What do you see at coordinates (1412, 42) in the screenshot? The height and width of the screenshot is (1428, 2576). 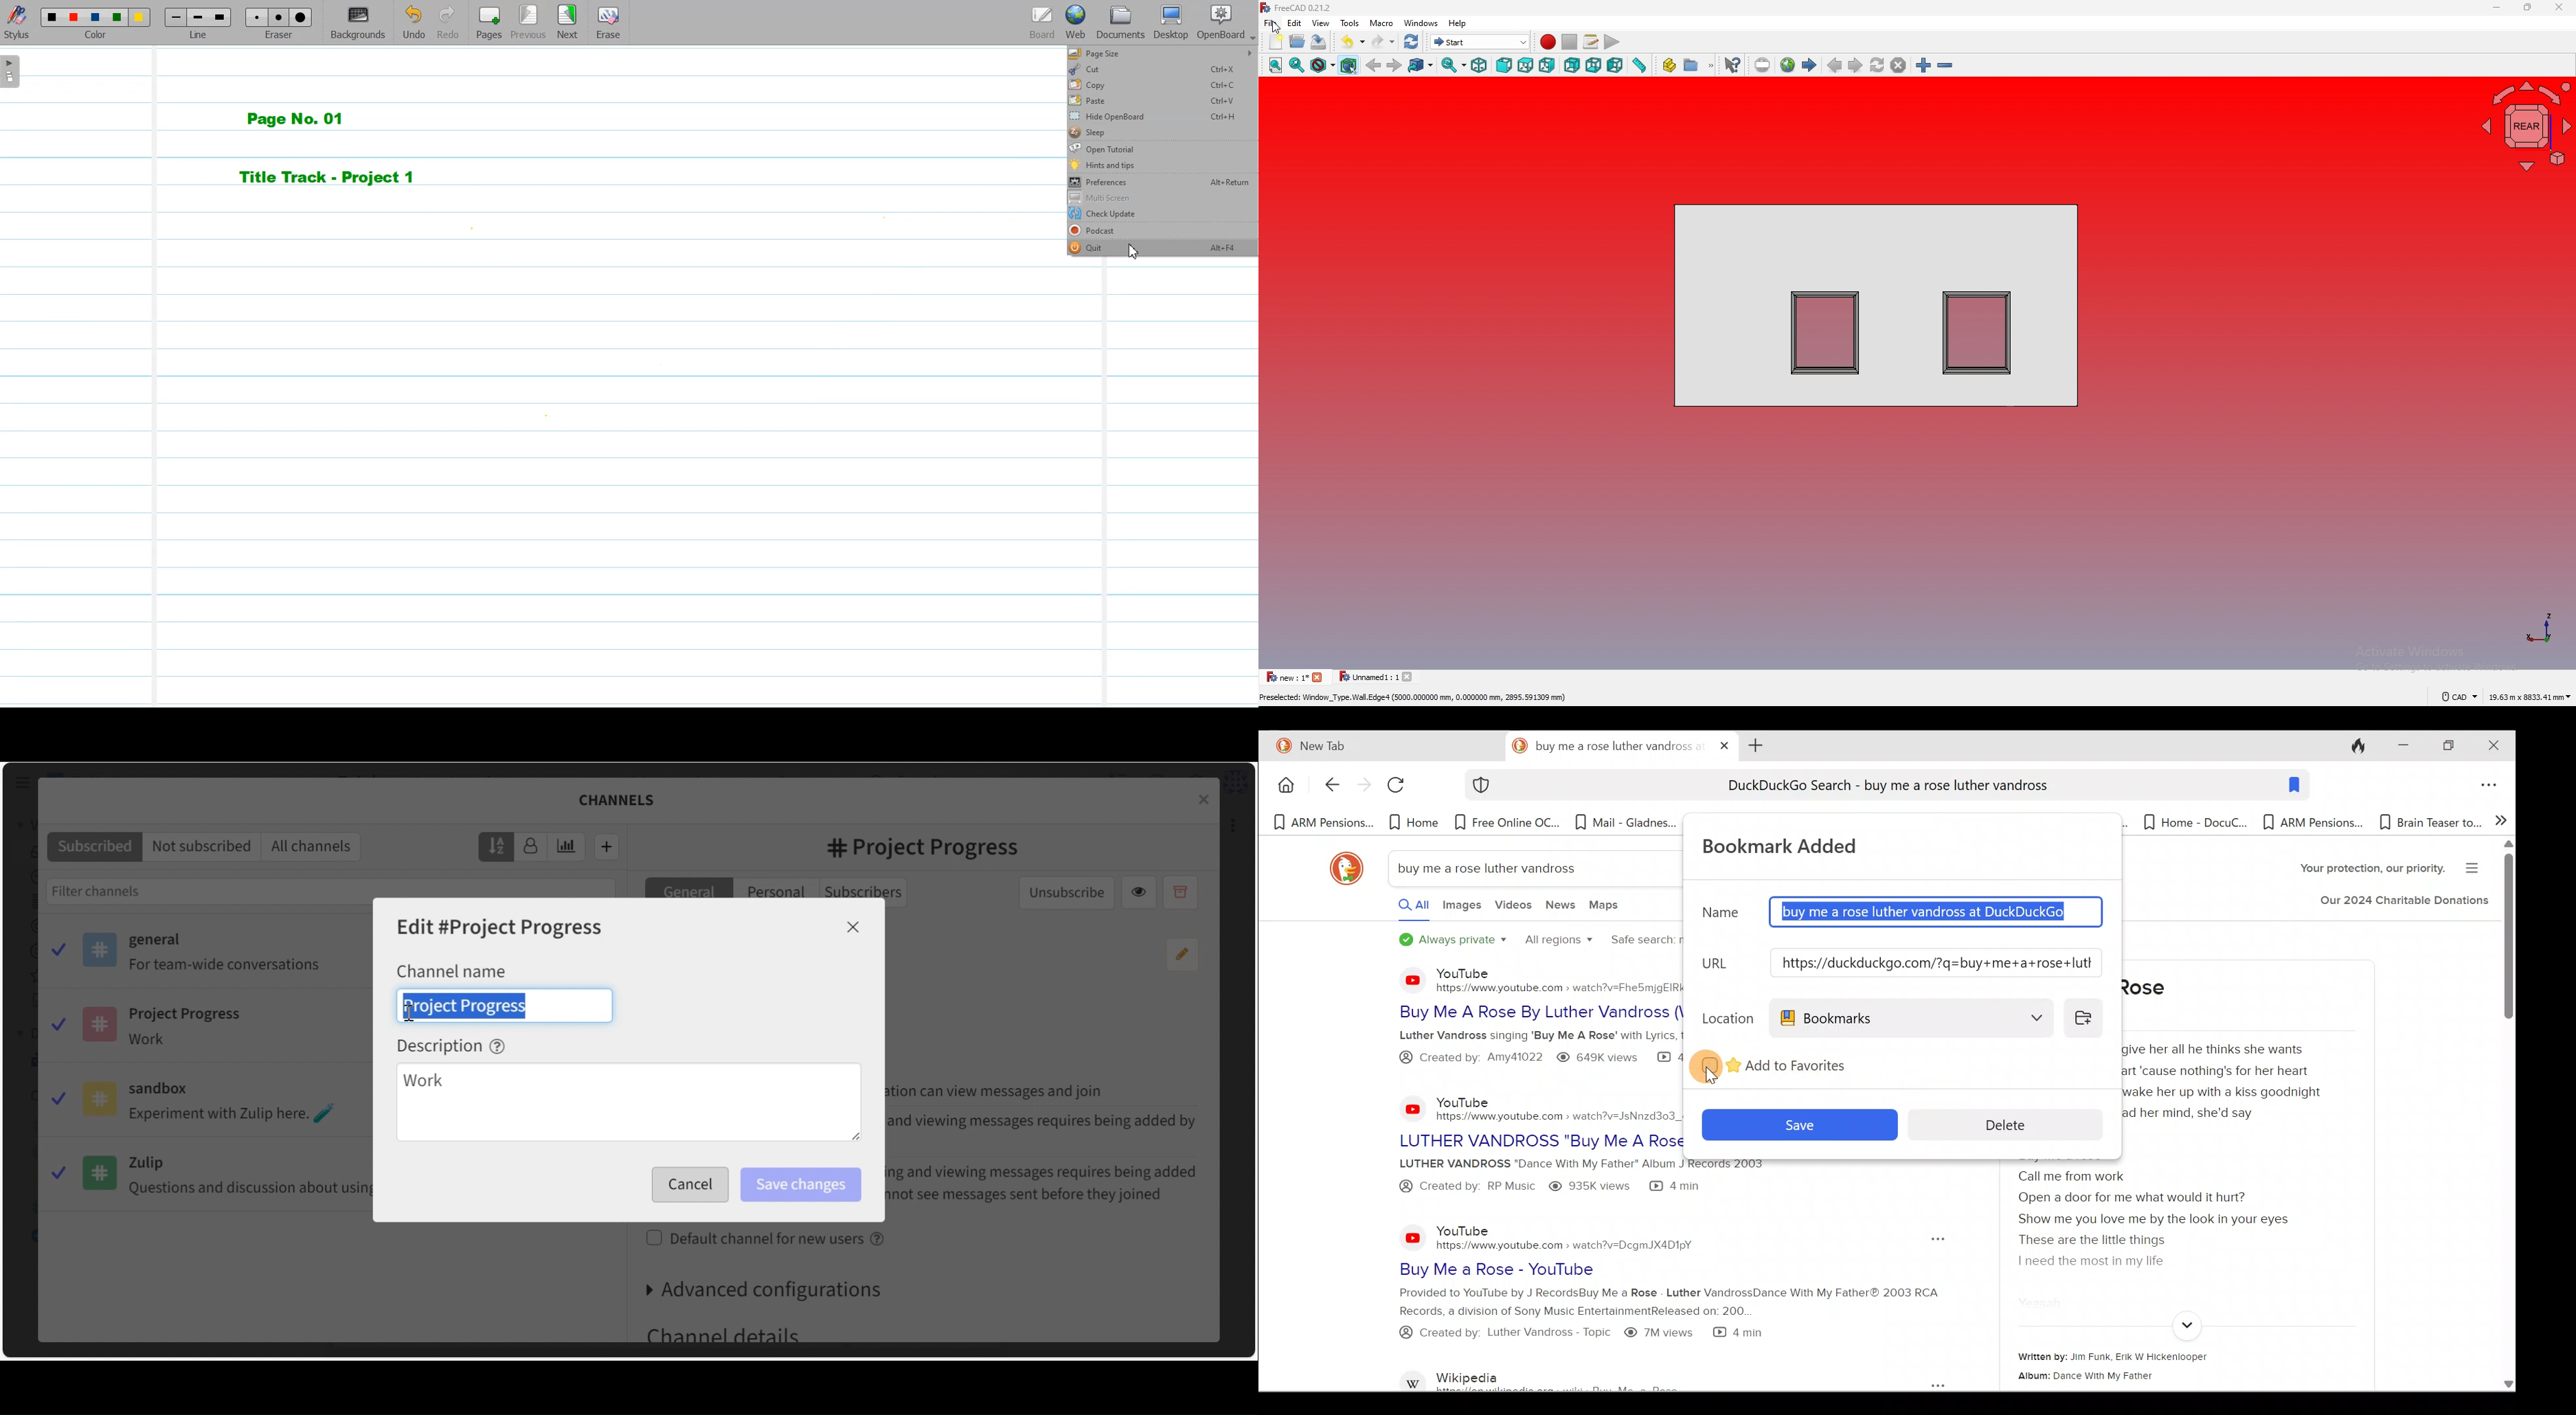 I see `refresh` at bounding box center [1412, 42].